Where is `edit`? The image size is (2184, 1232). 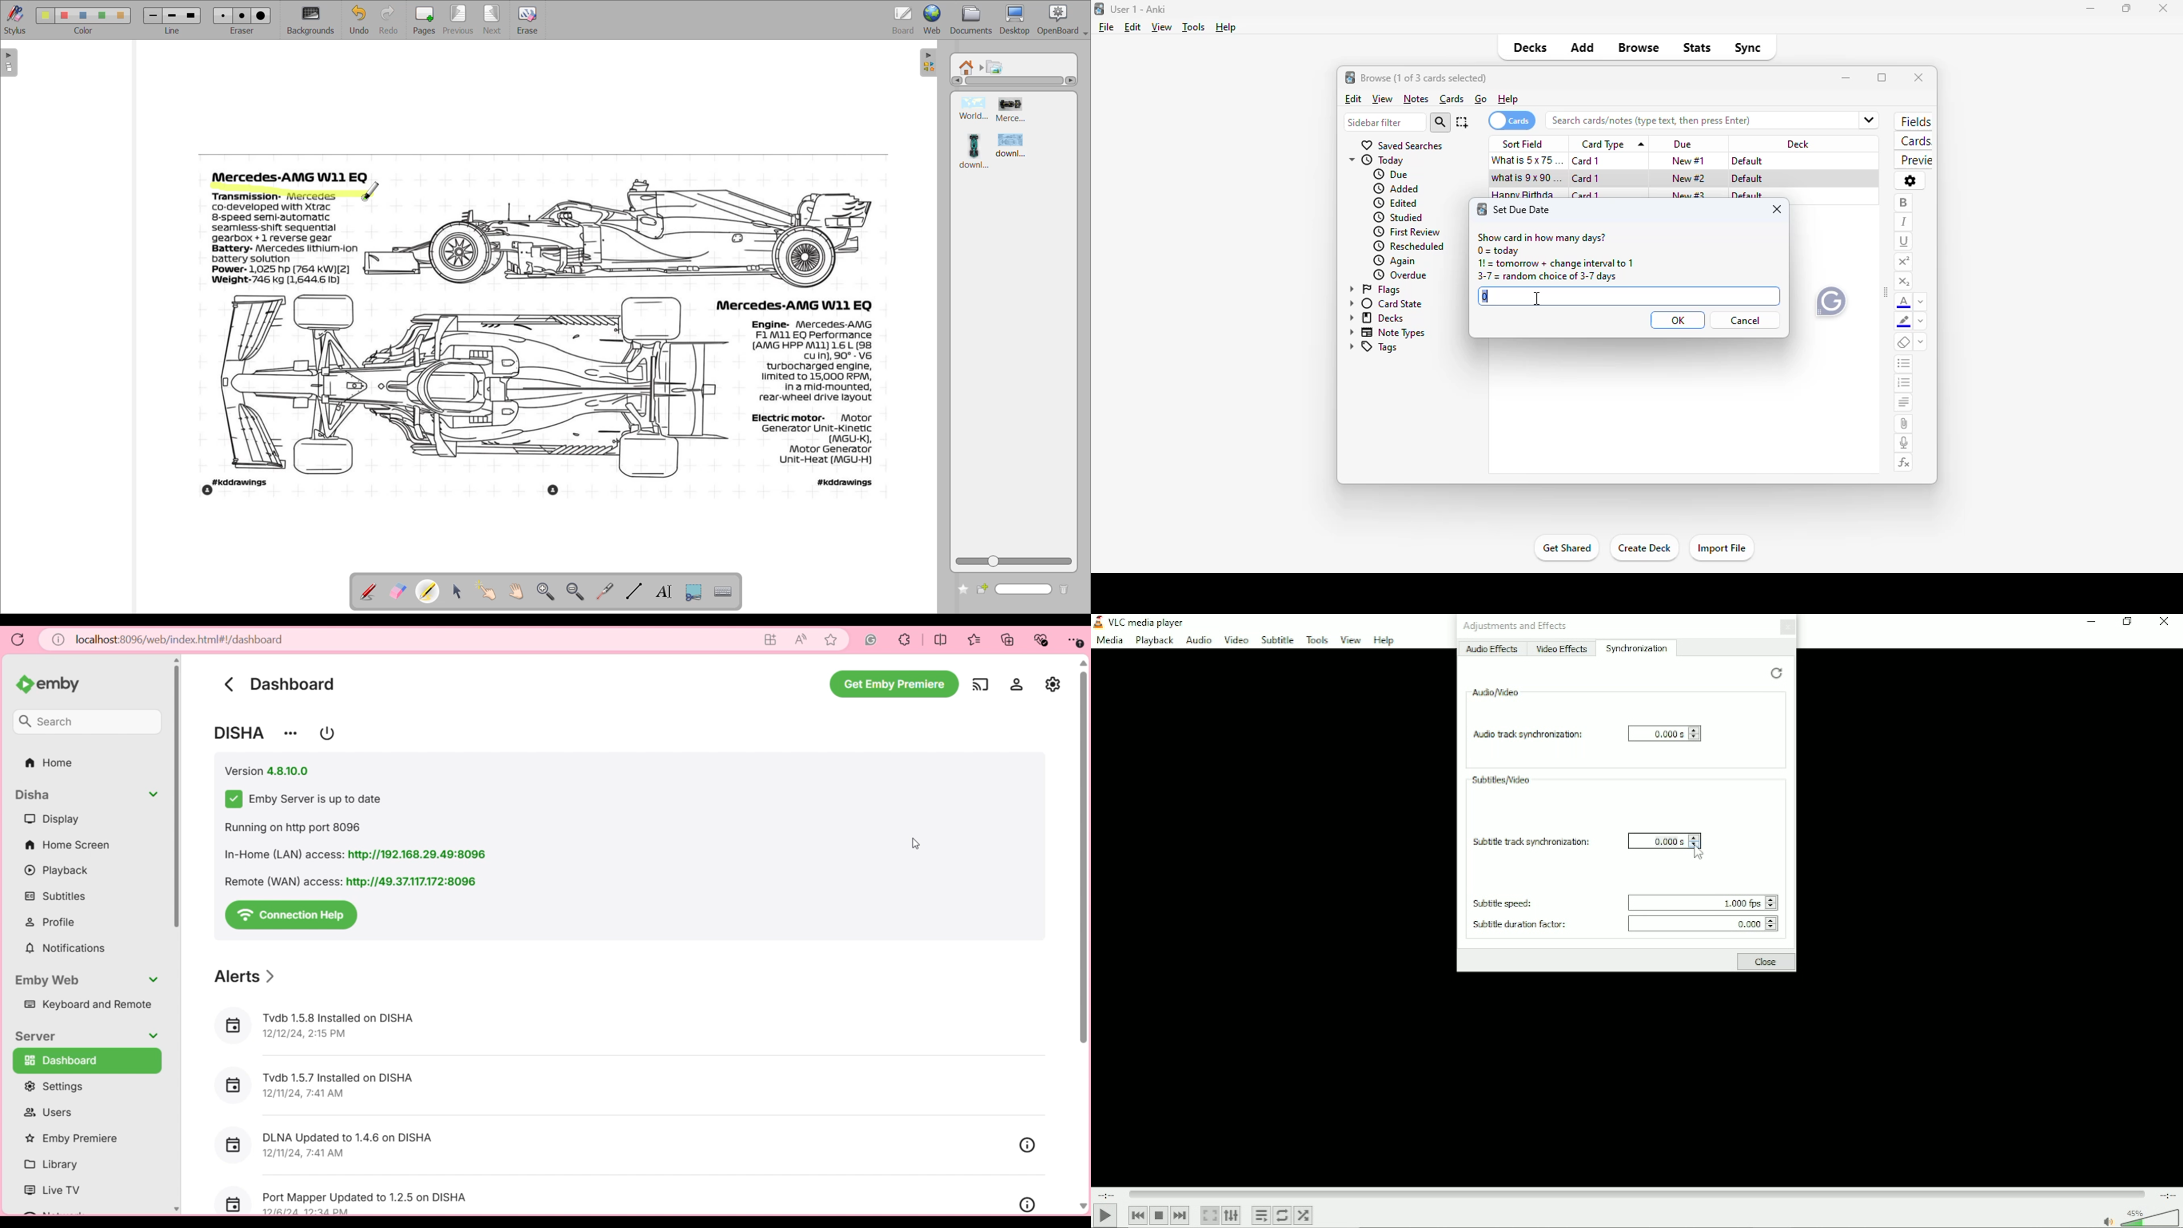
edit is located at coordinates (1133, 27).